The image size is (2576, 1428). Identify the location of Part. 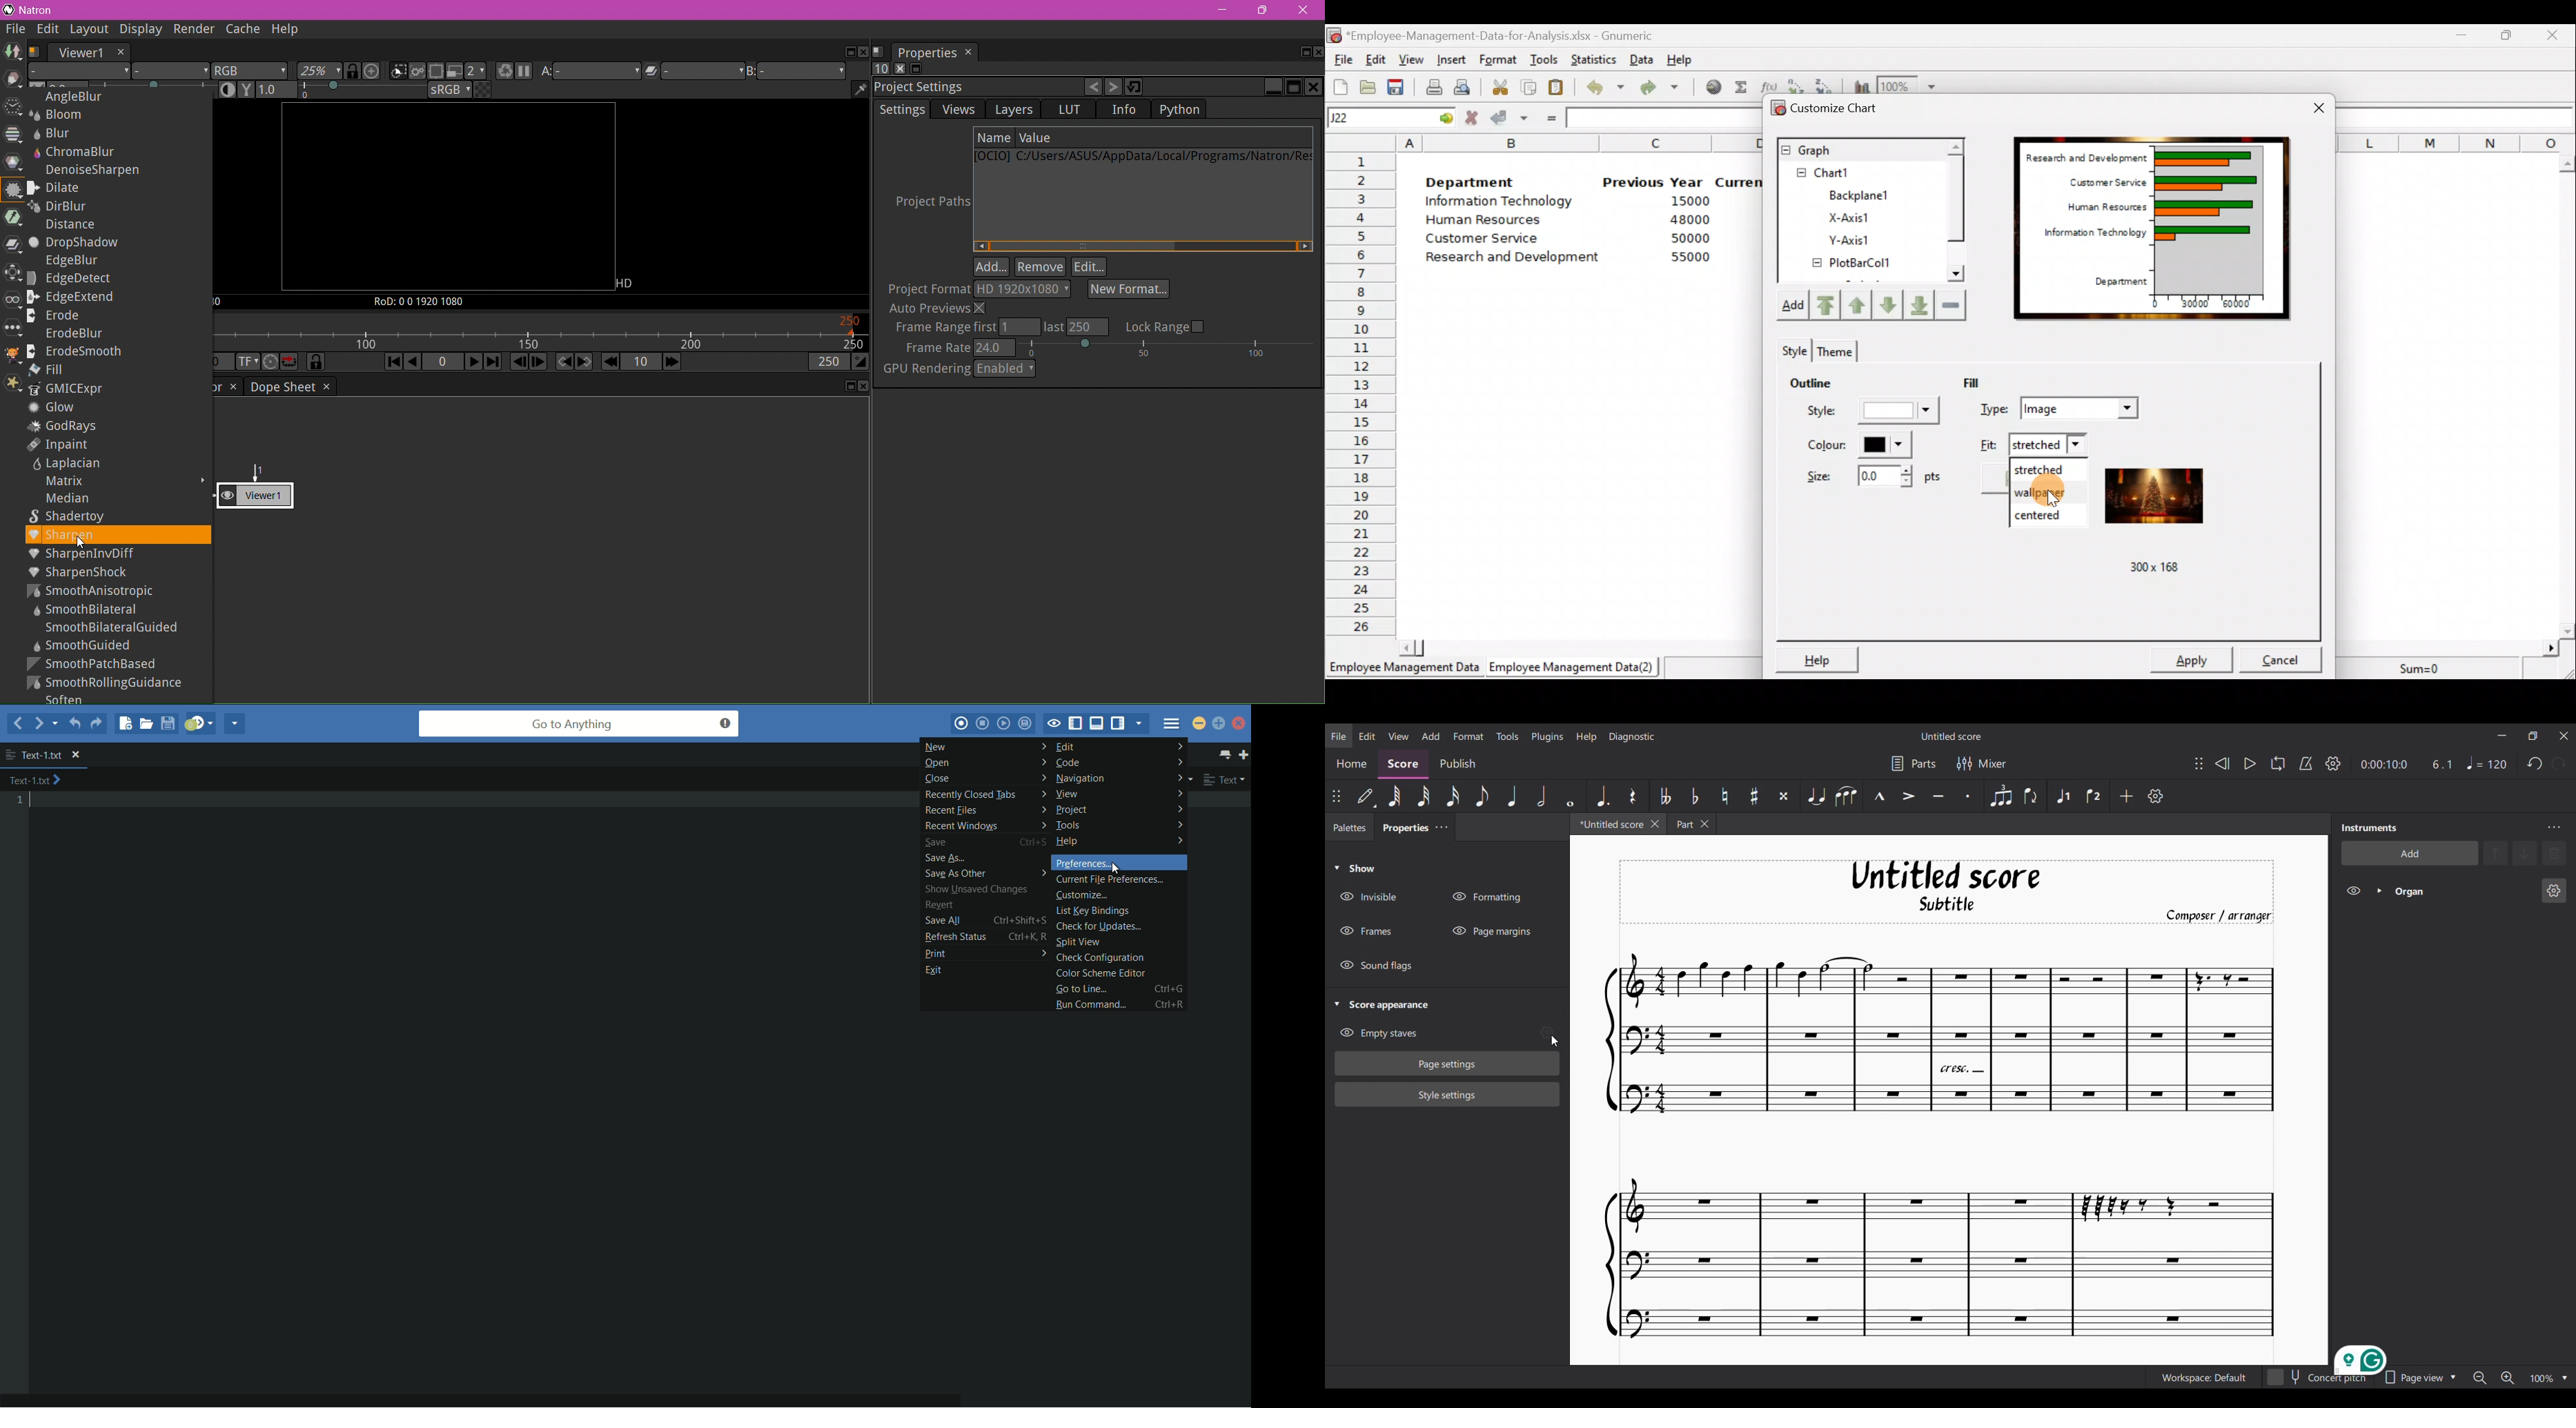
(1695, 825).